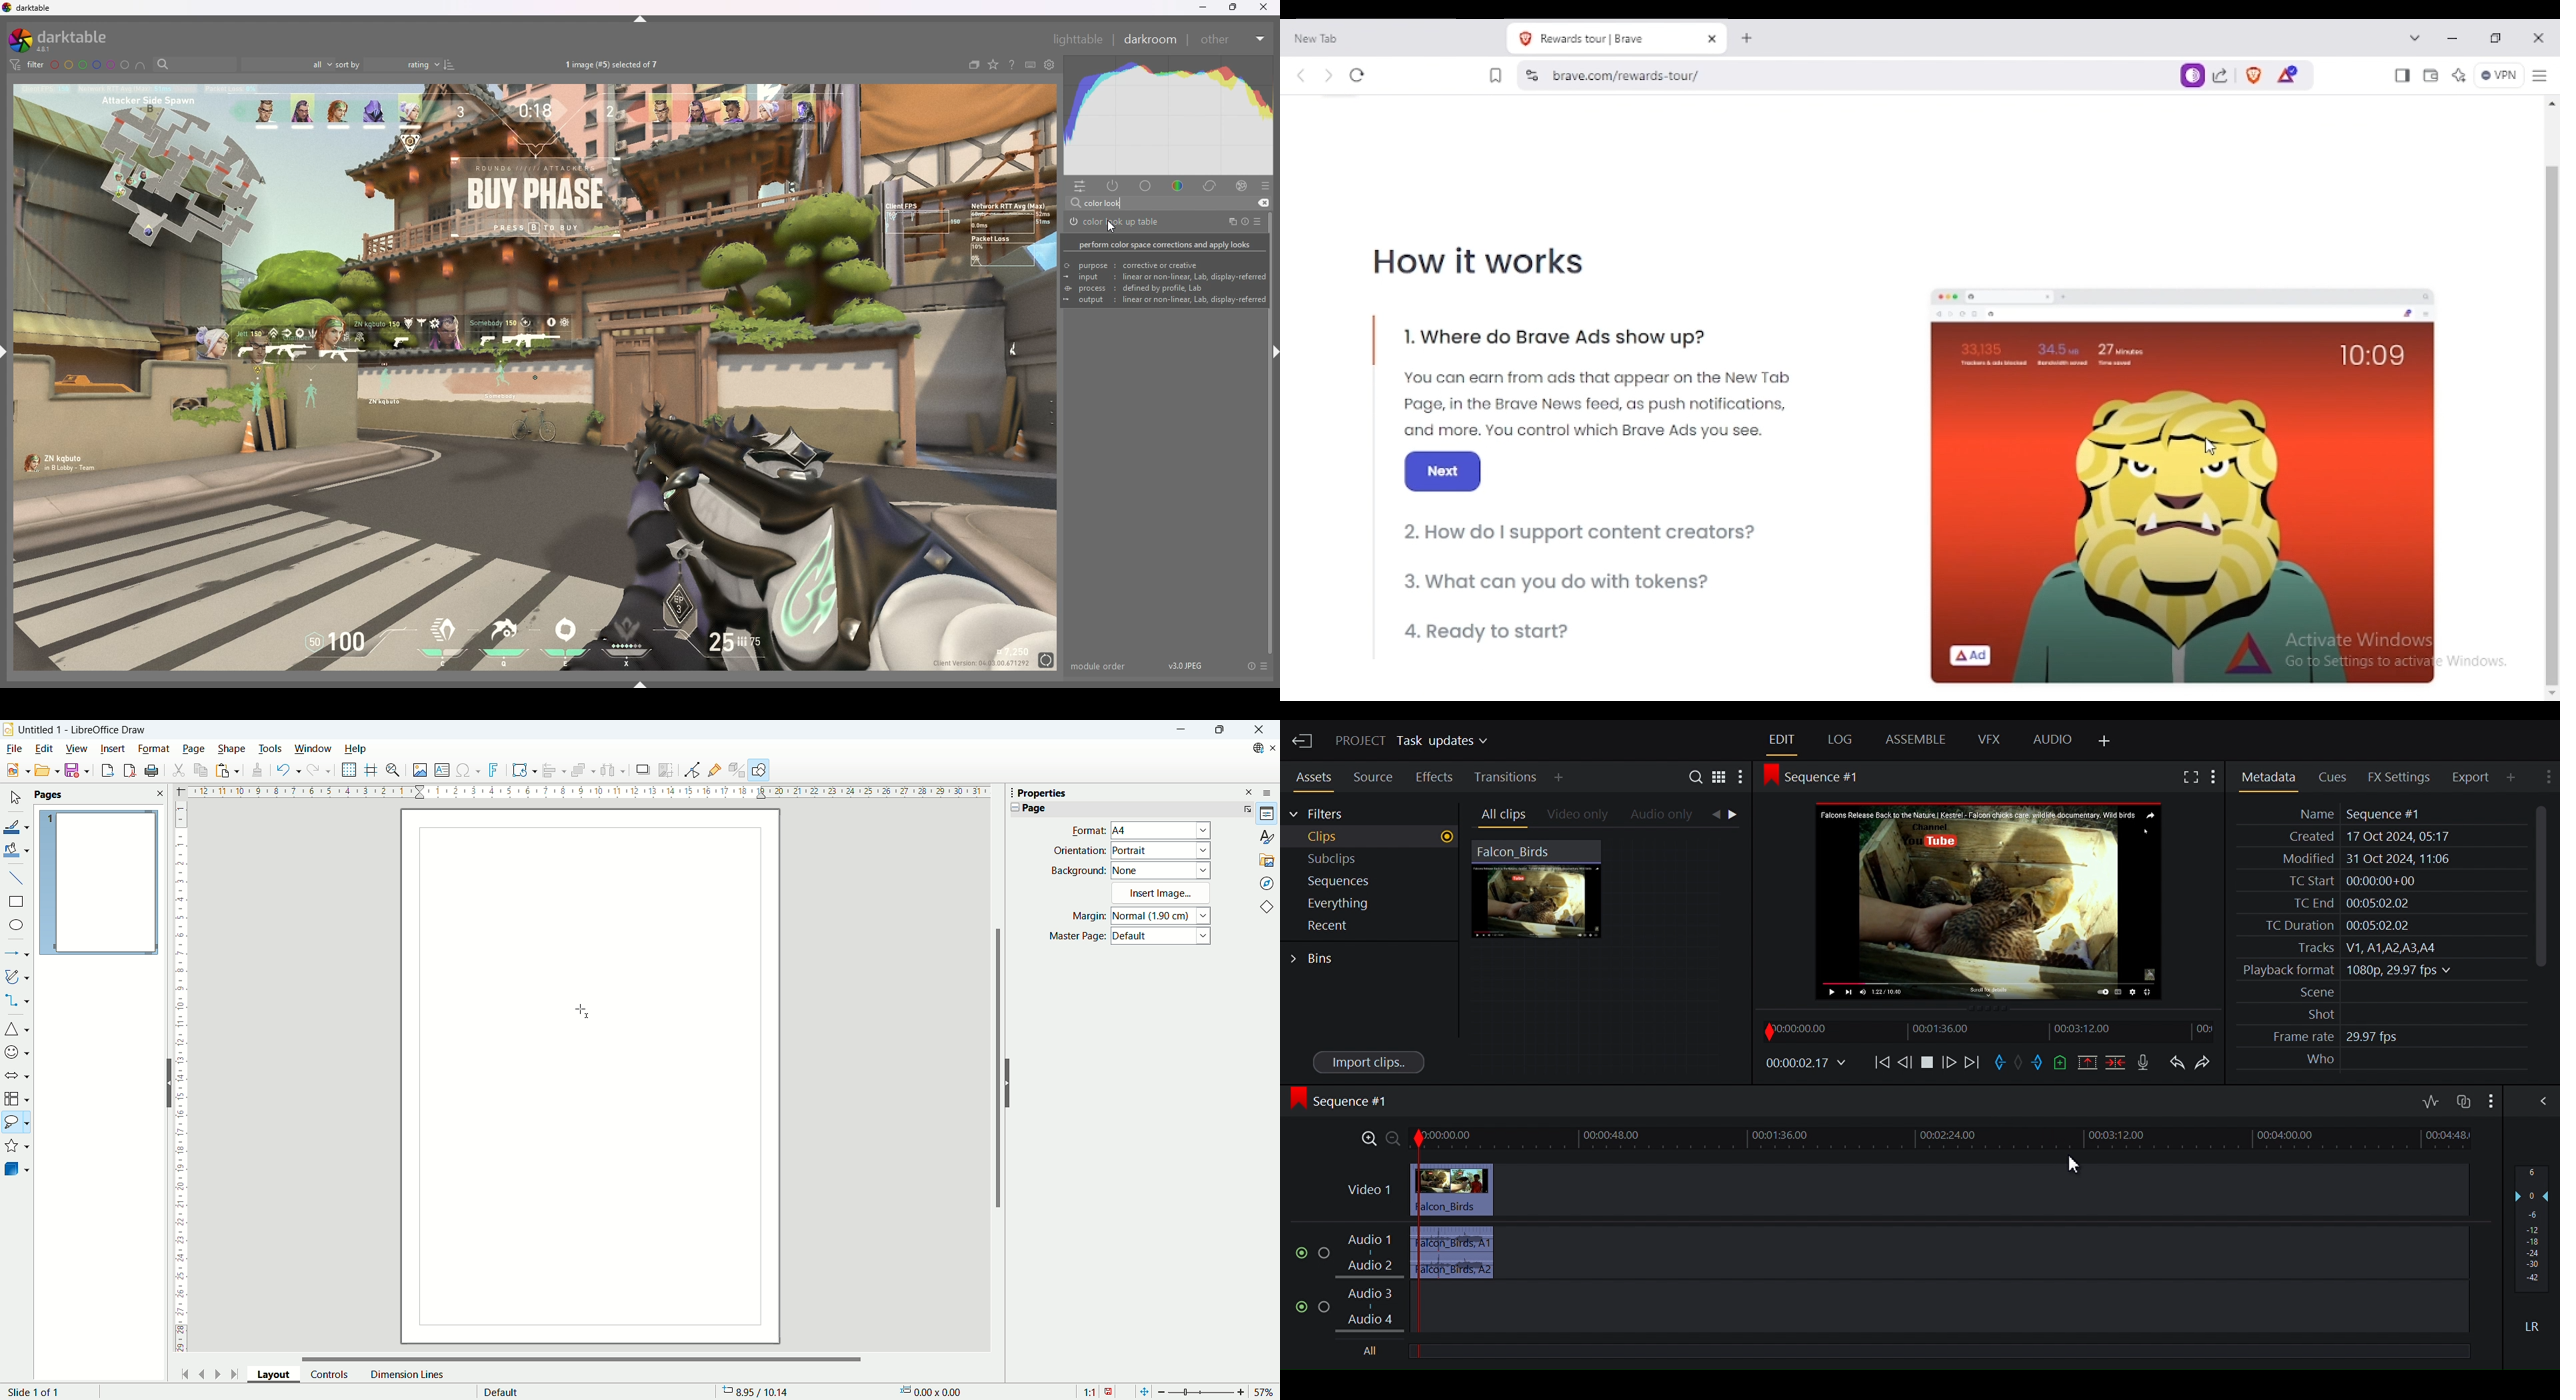 The height and width of the screenshot is (1400, 2576). I want to click on scaling factor, so click(1097, 1391).